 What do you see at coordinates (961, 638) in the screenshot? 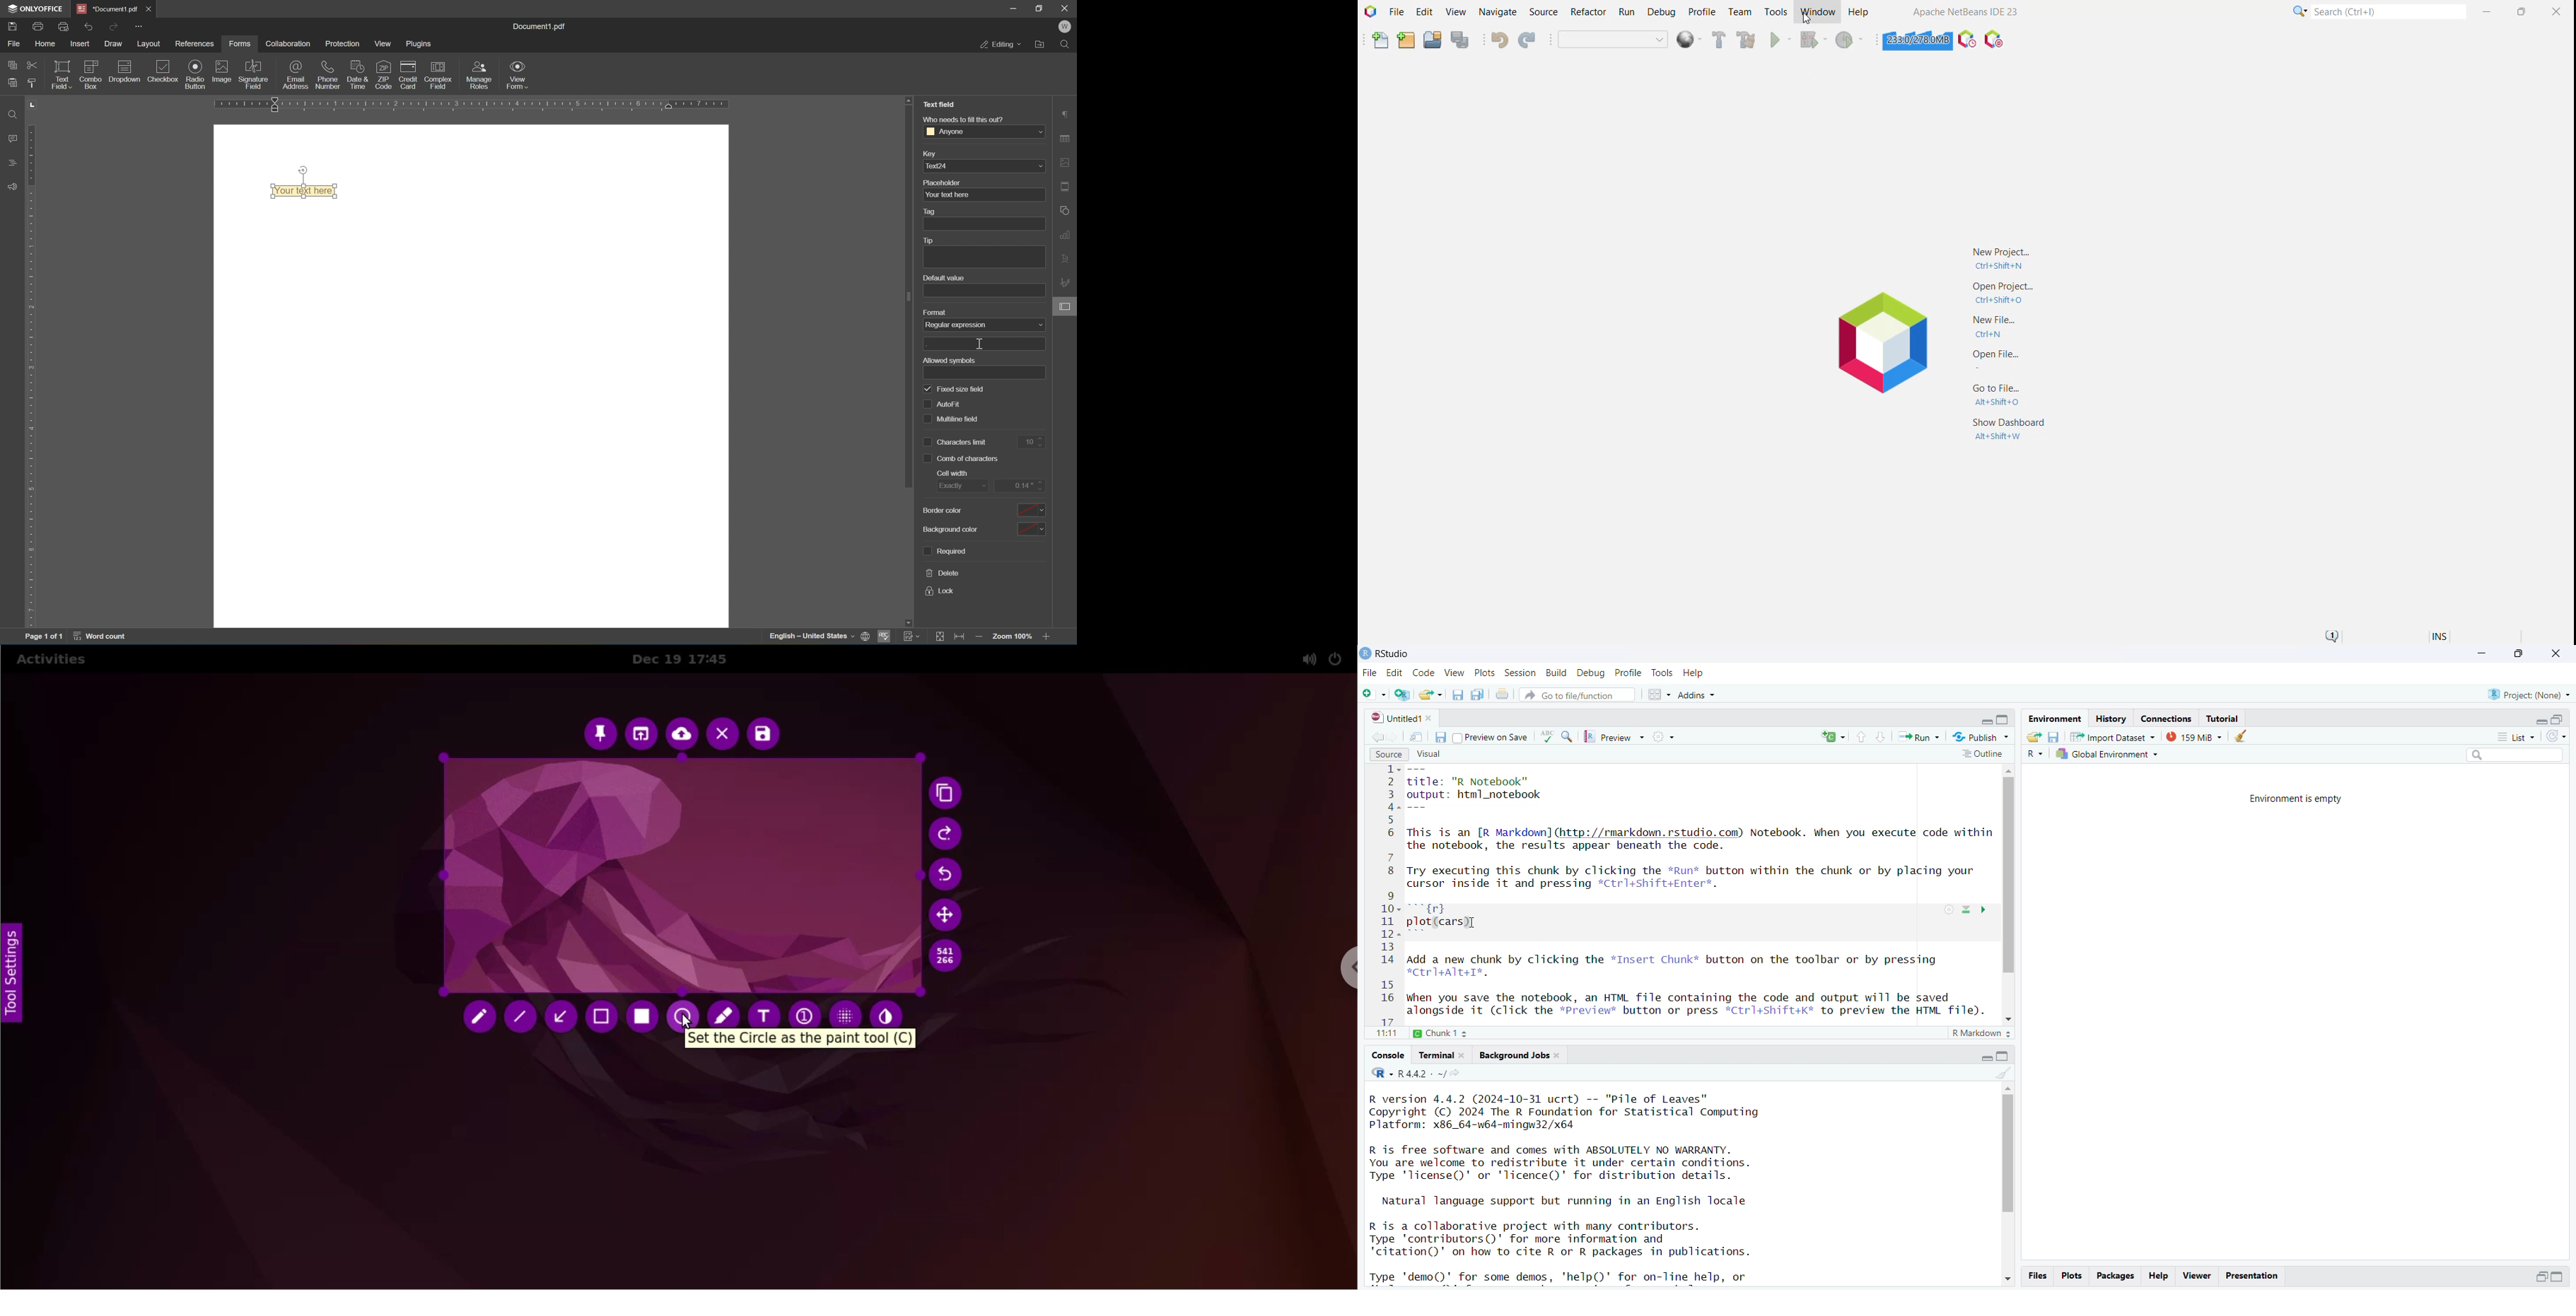
I see `fit to width` at bounding box center [961, 638].